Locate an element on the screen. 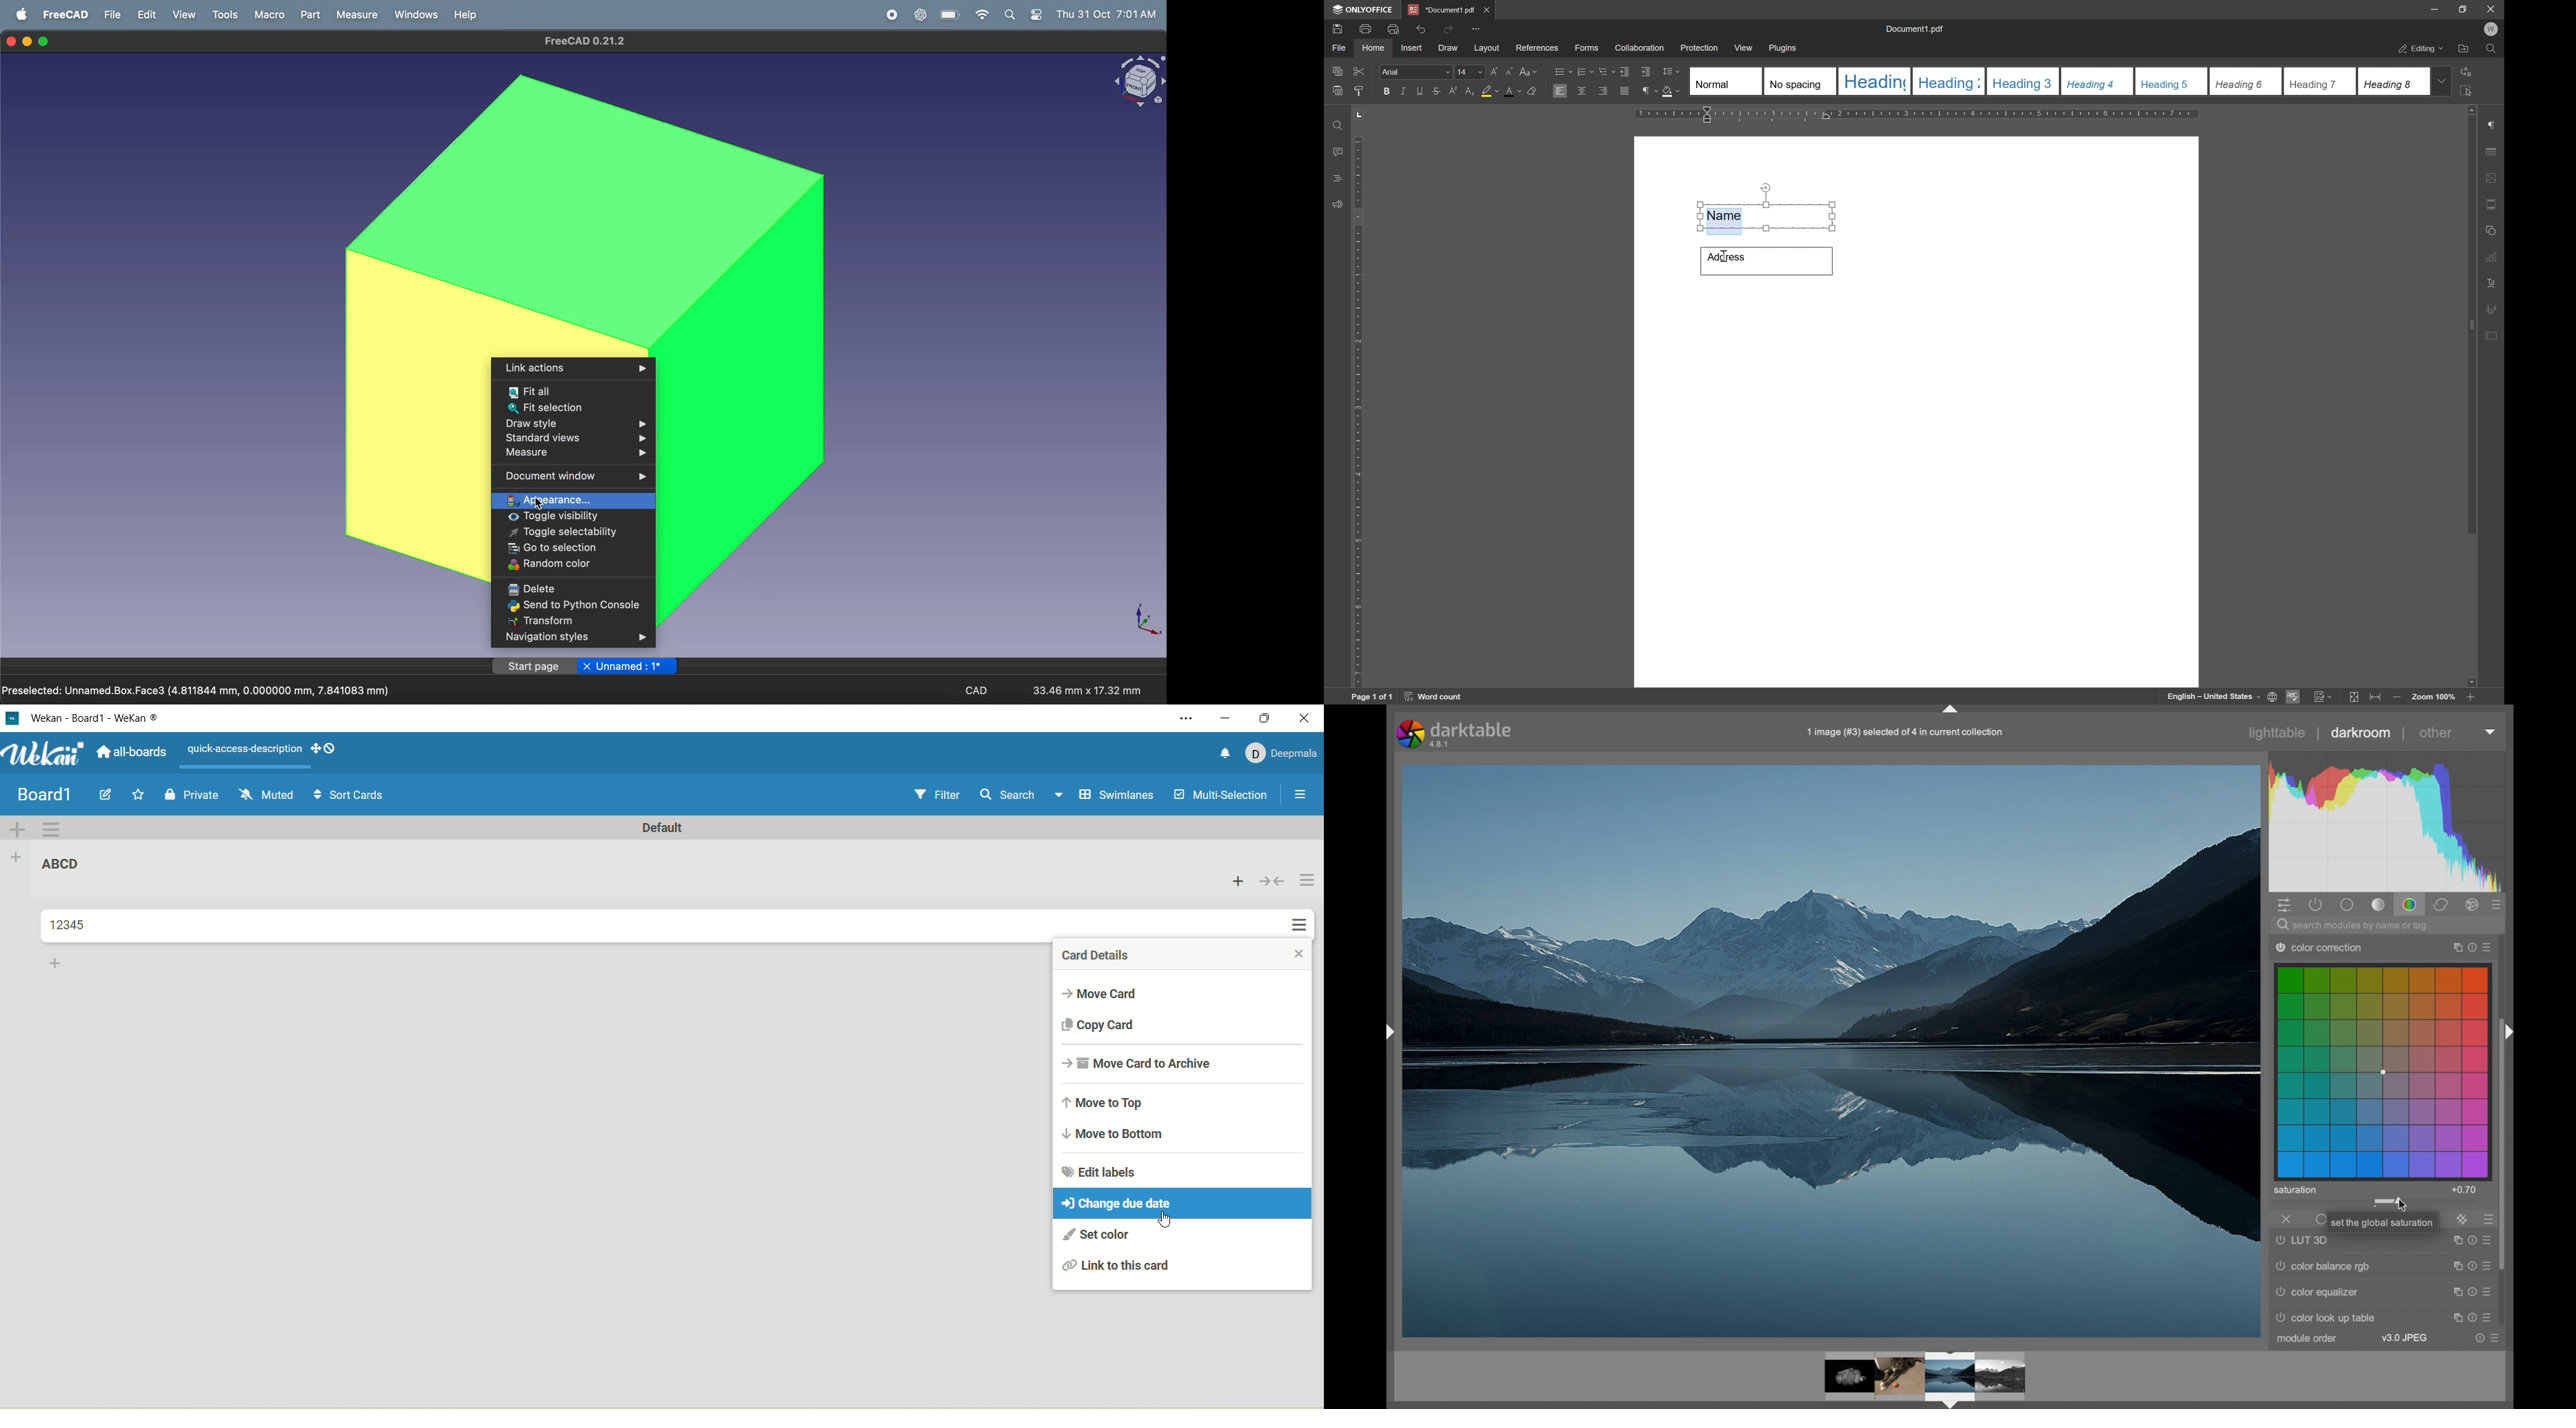  ruler is located at coordinates (1357, 409).